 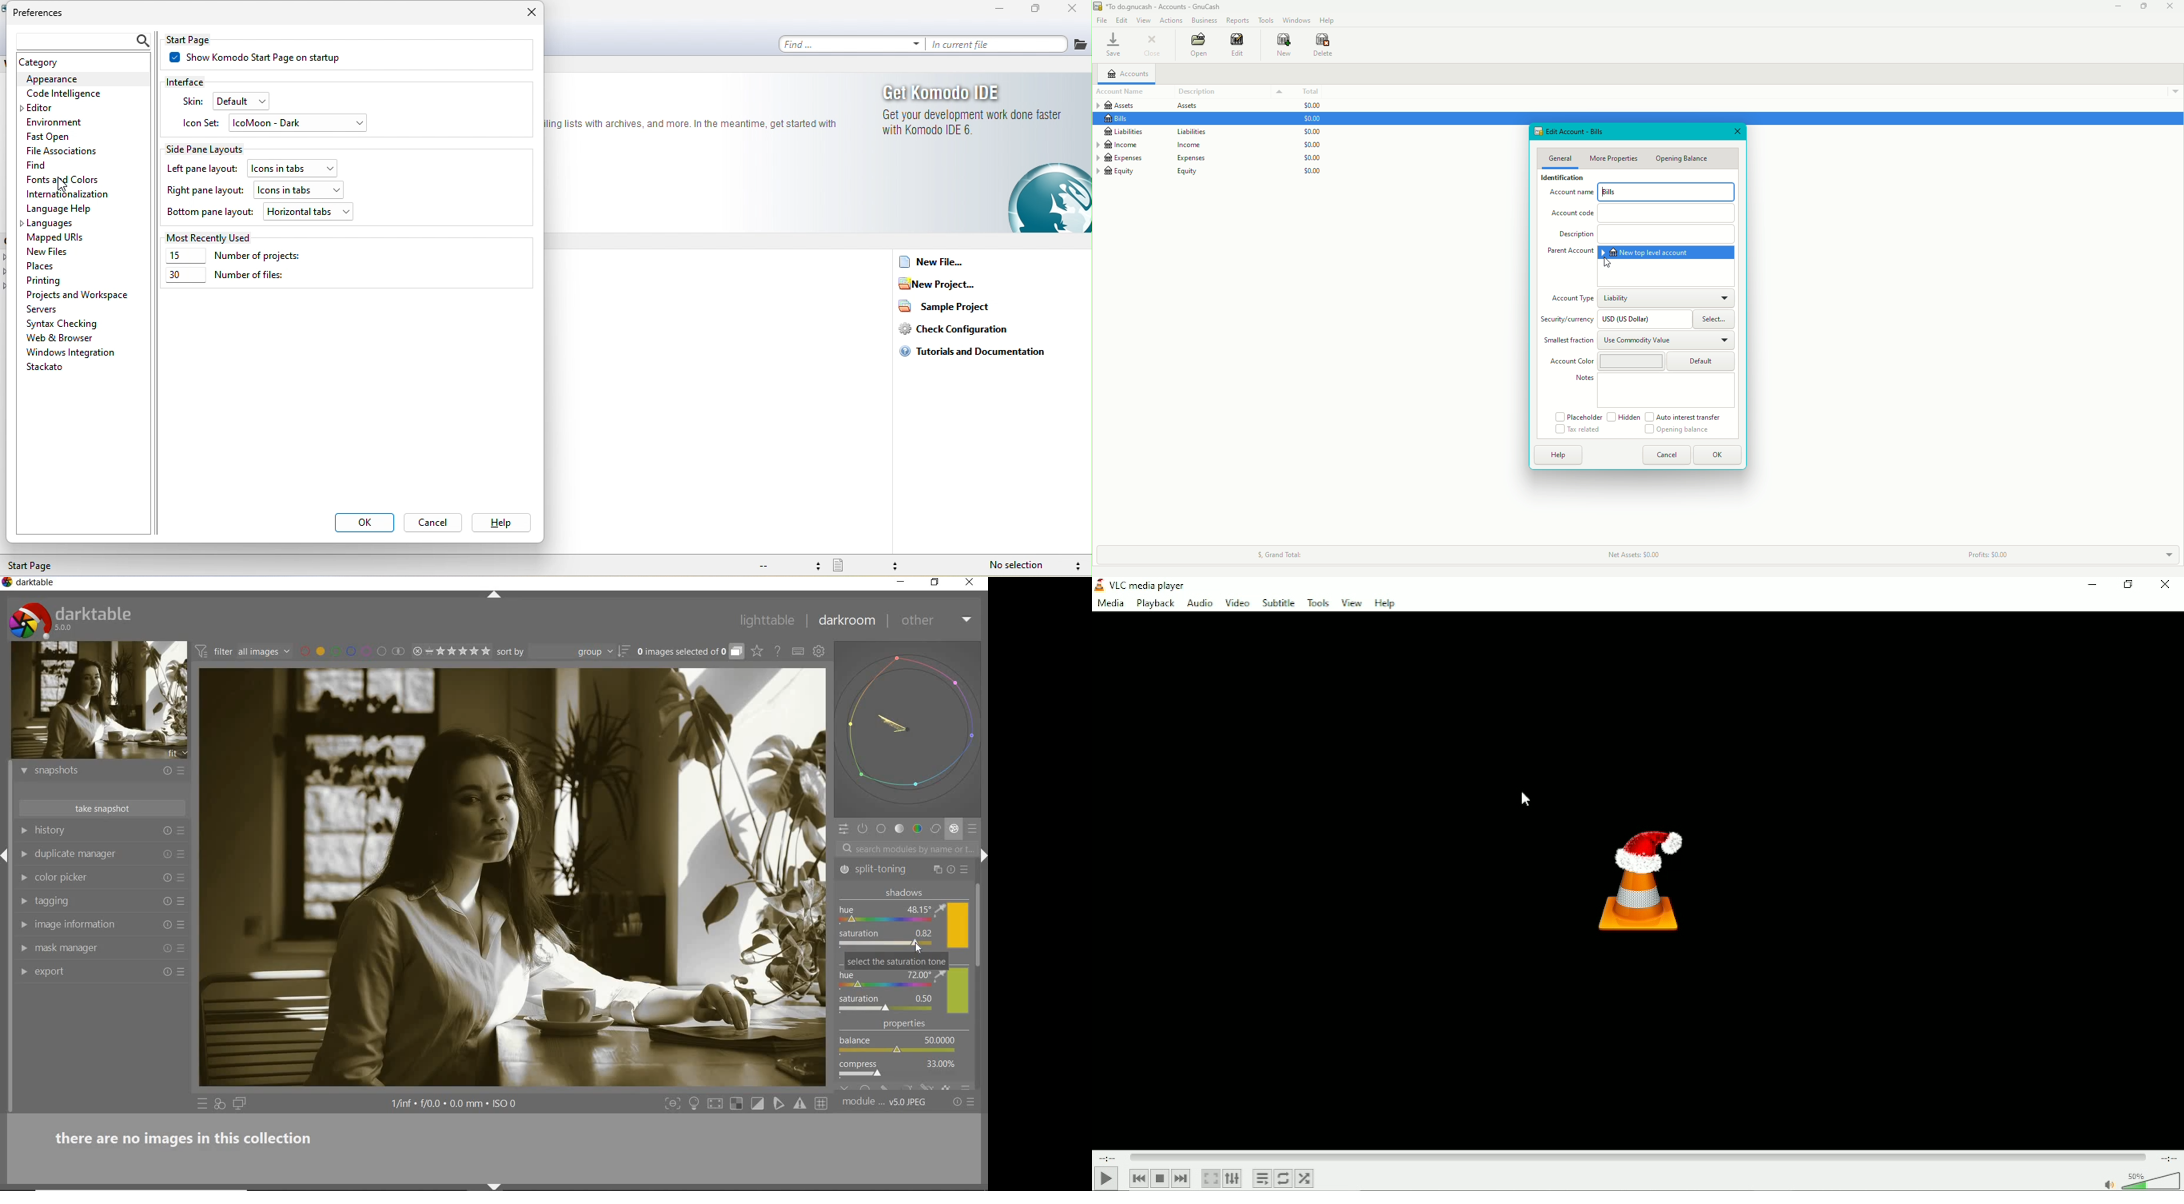 What do you see at coordinates (93, 773) in the screenshot?
I see `snapshots` at bounding box center [93, 773].